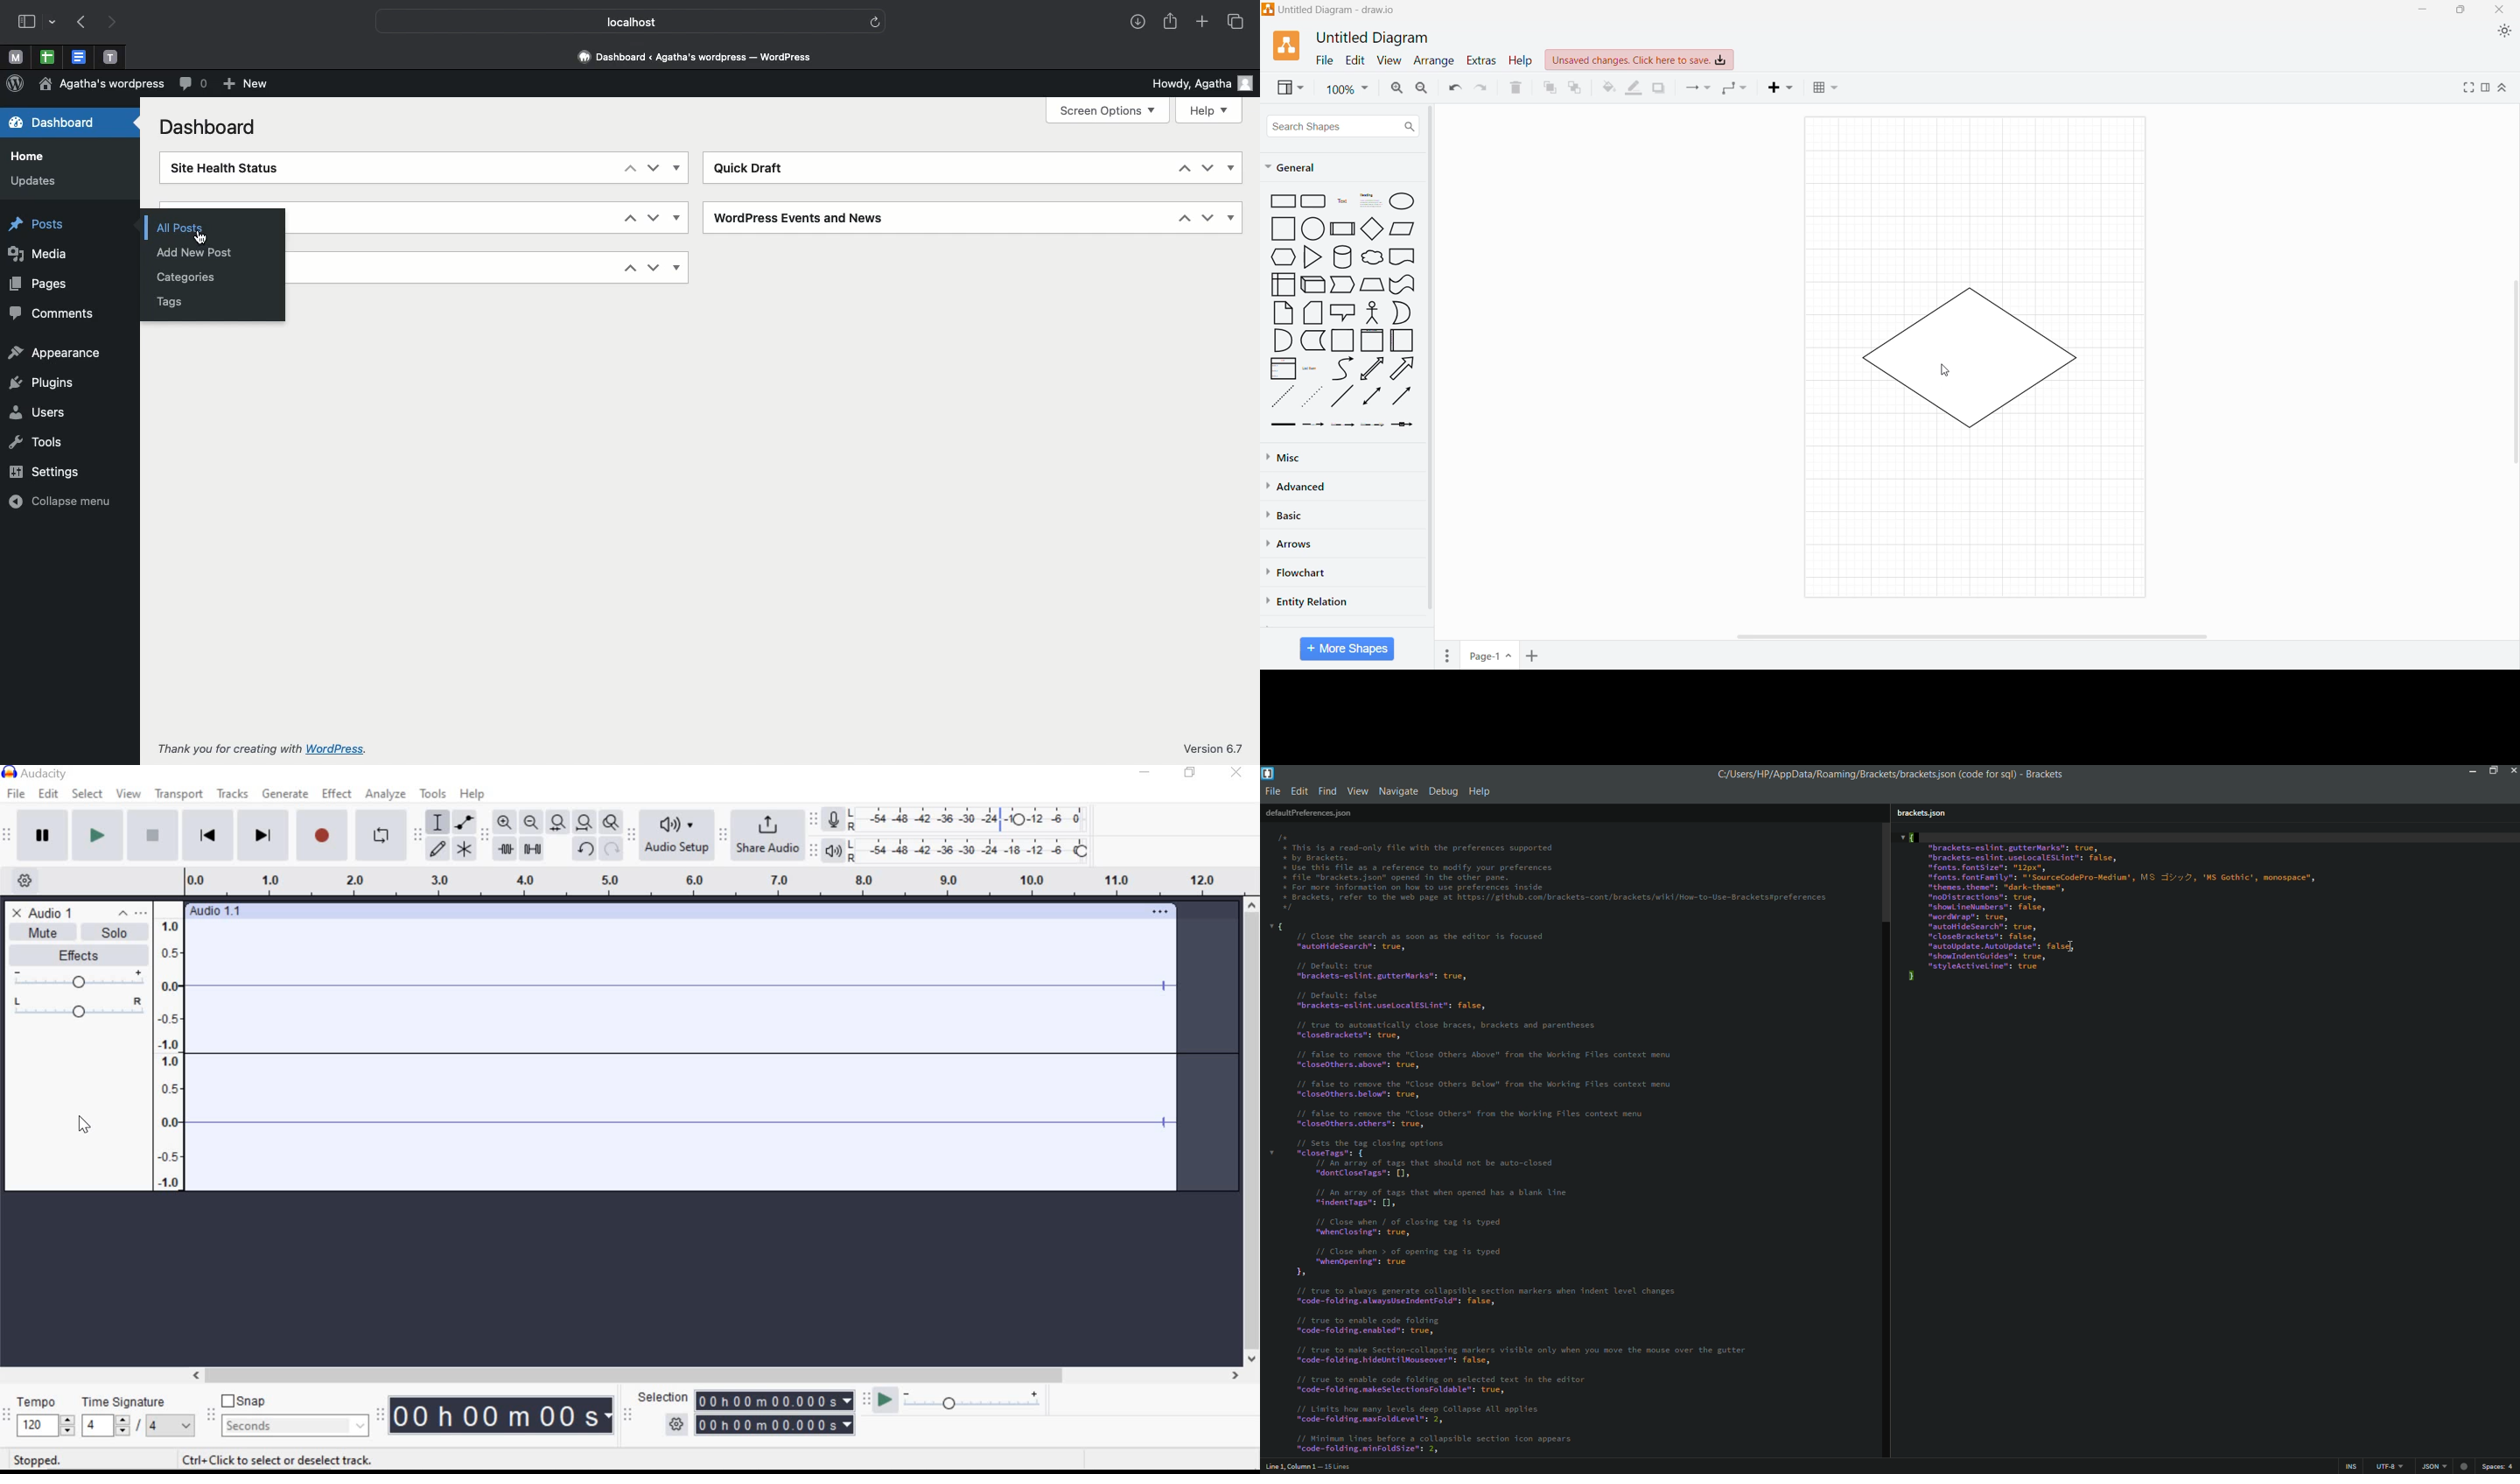  Describe the element at coordinates (2152, 908) in the screenshot. I see `{“brackets-eslint. gutterMarks": true,"brackets-eslint.useLocalESLint": false,“fonts. fontsize": "2px","fonts. fontFamily": "'SourceCodePro-Medium', MS =i/y 2, 'MS Gothic’, monospace",“themes. theme": "dark-thene",“noDistractions": true,“shoul inetumbers": false,“wordwrap": true,“autoitidesearch®; true,"closeBrackets": false,“autoUpdate. AutoUpdate": falsd]“showlndentGuides": true,“styleActiveline"s true}` at that location.